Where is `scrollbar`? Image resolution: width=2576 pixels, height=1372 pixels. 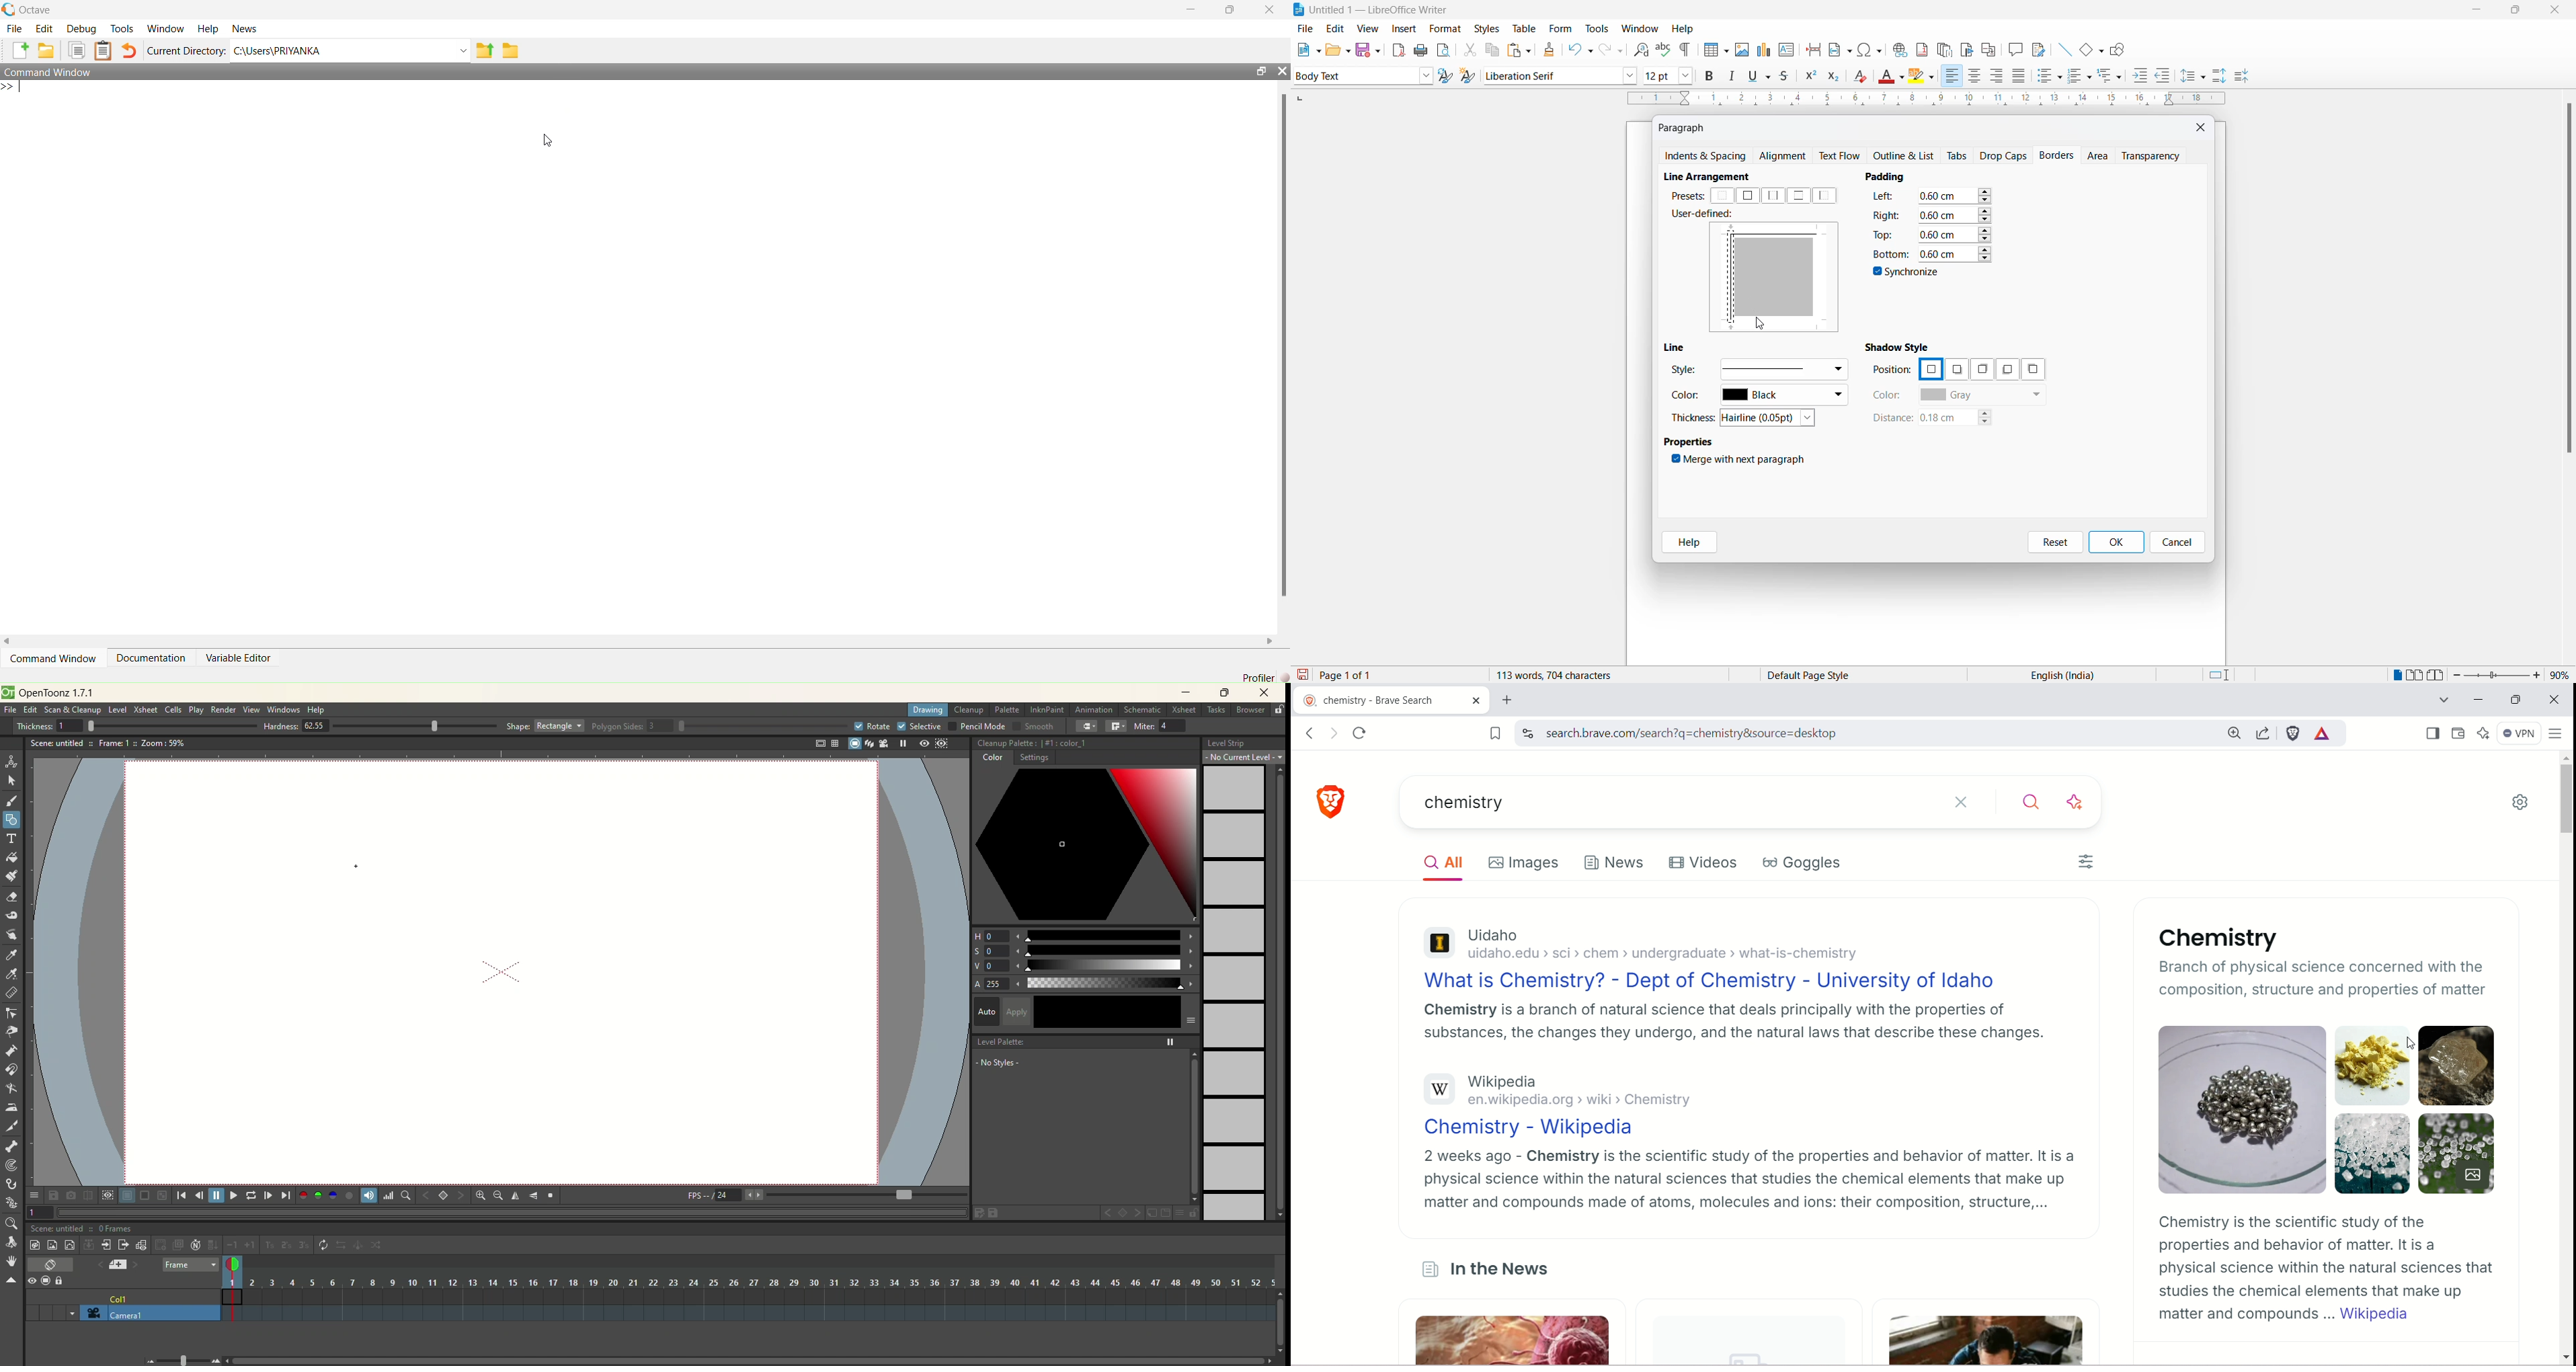 scrollbar is located at coordinates (2568, 285).